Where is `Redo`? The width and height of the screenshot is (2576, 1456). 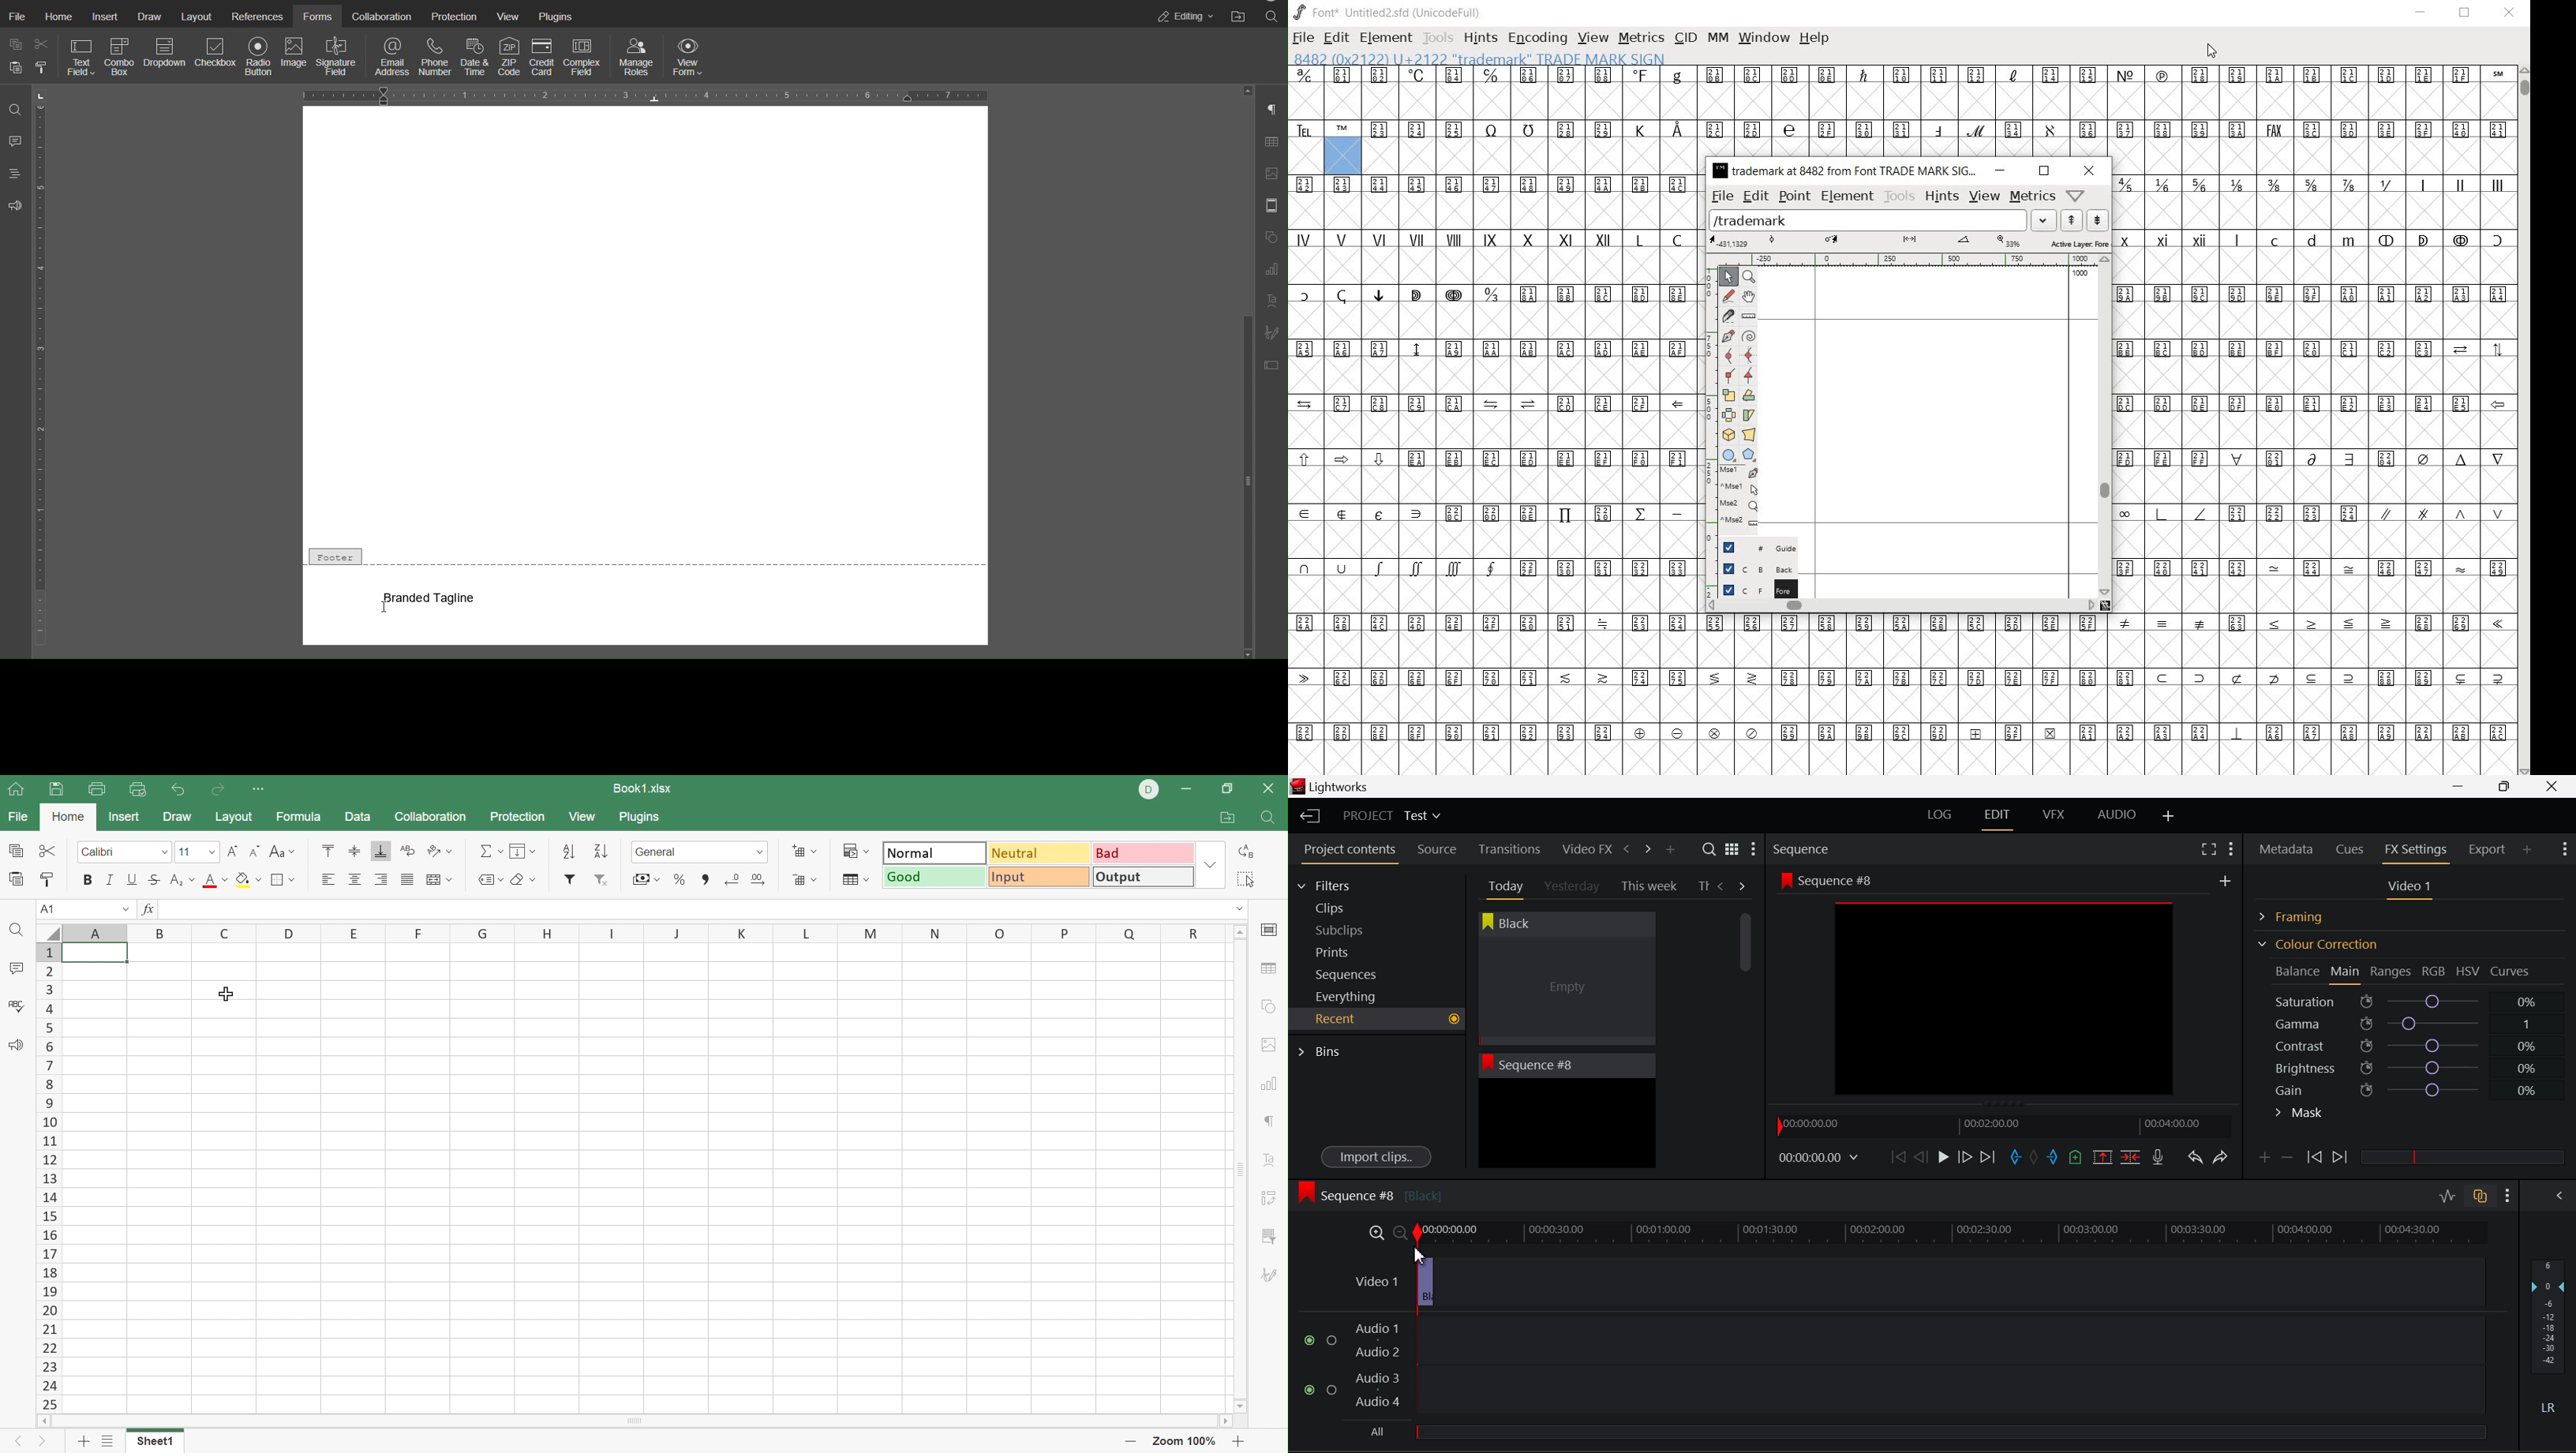 Redo is located at coordinates (2220, 1157).